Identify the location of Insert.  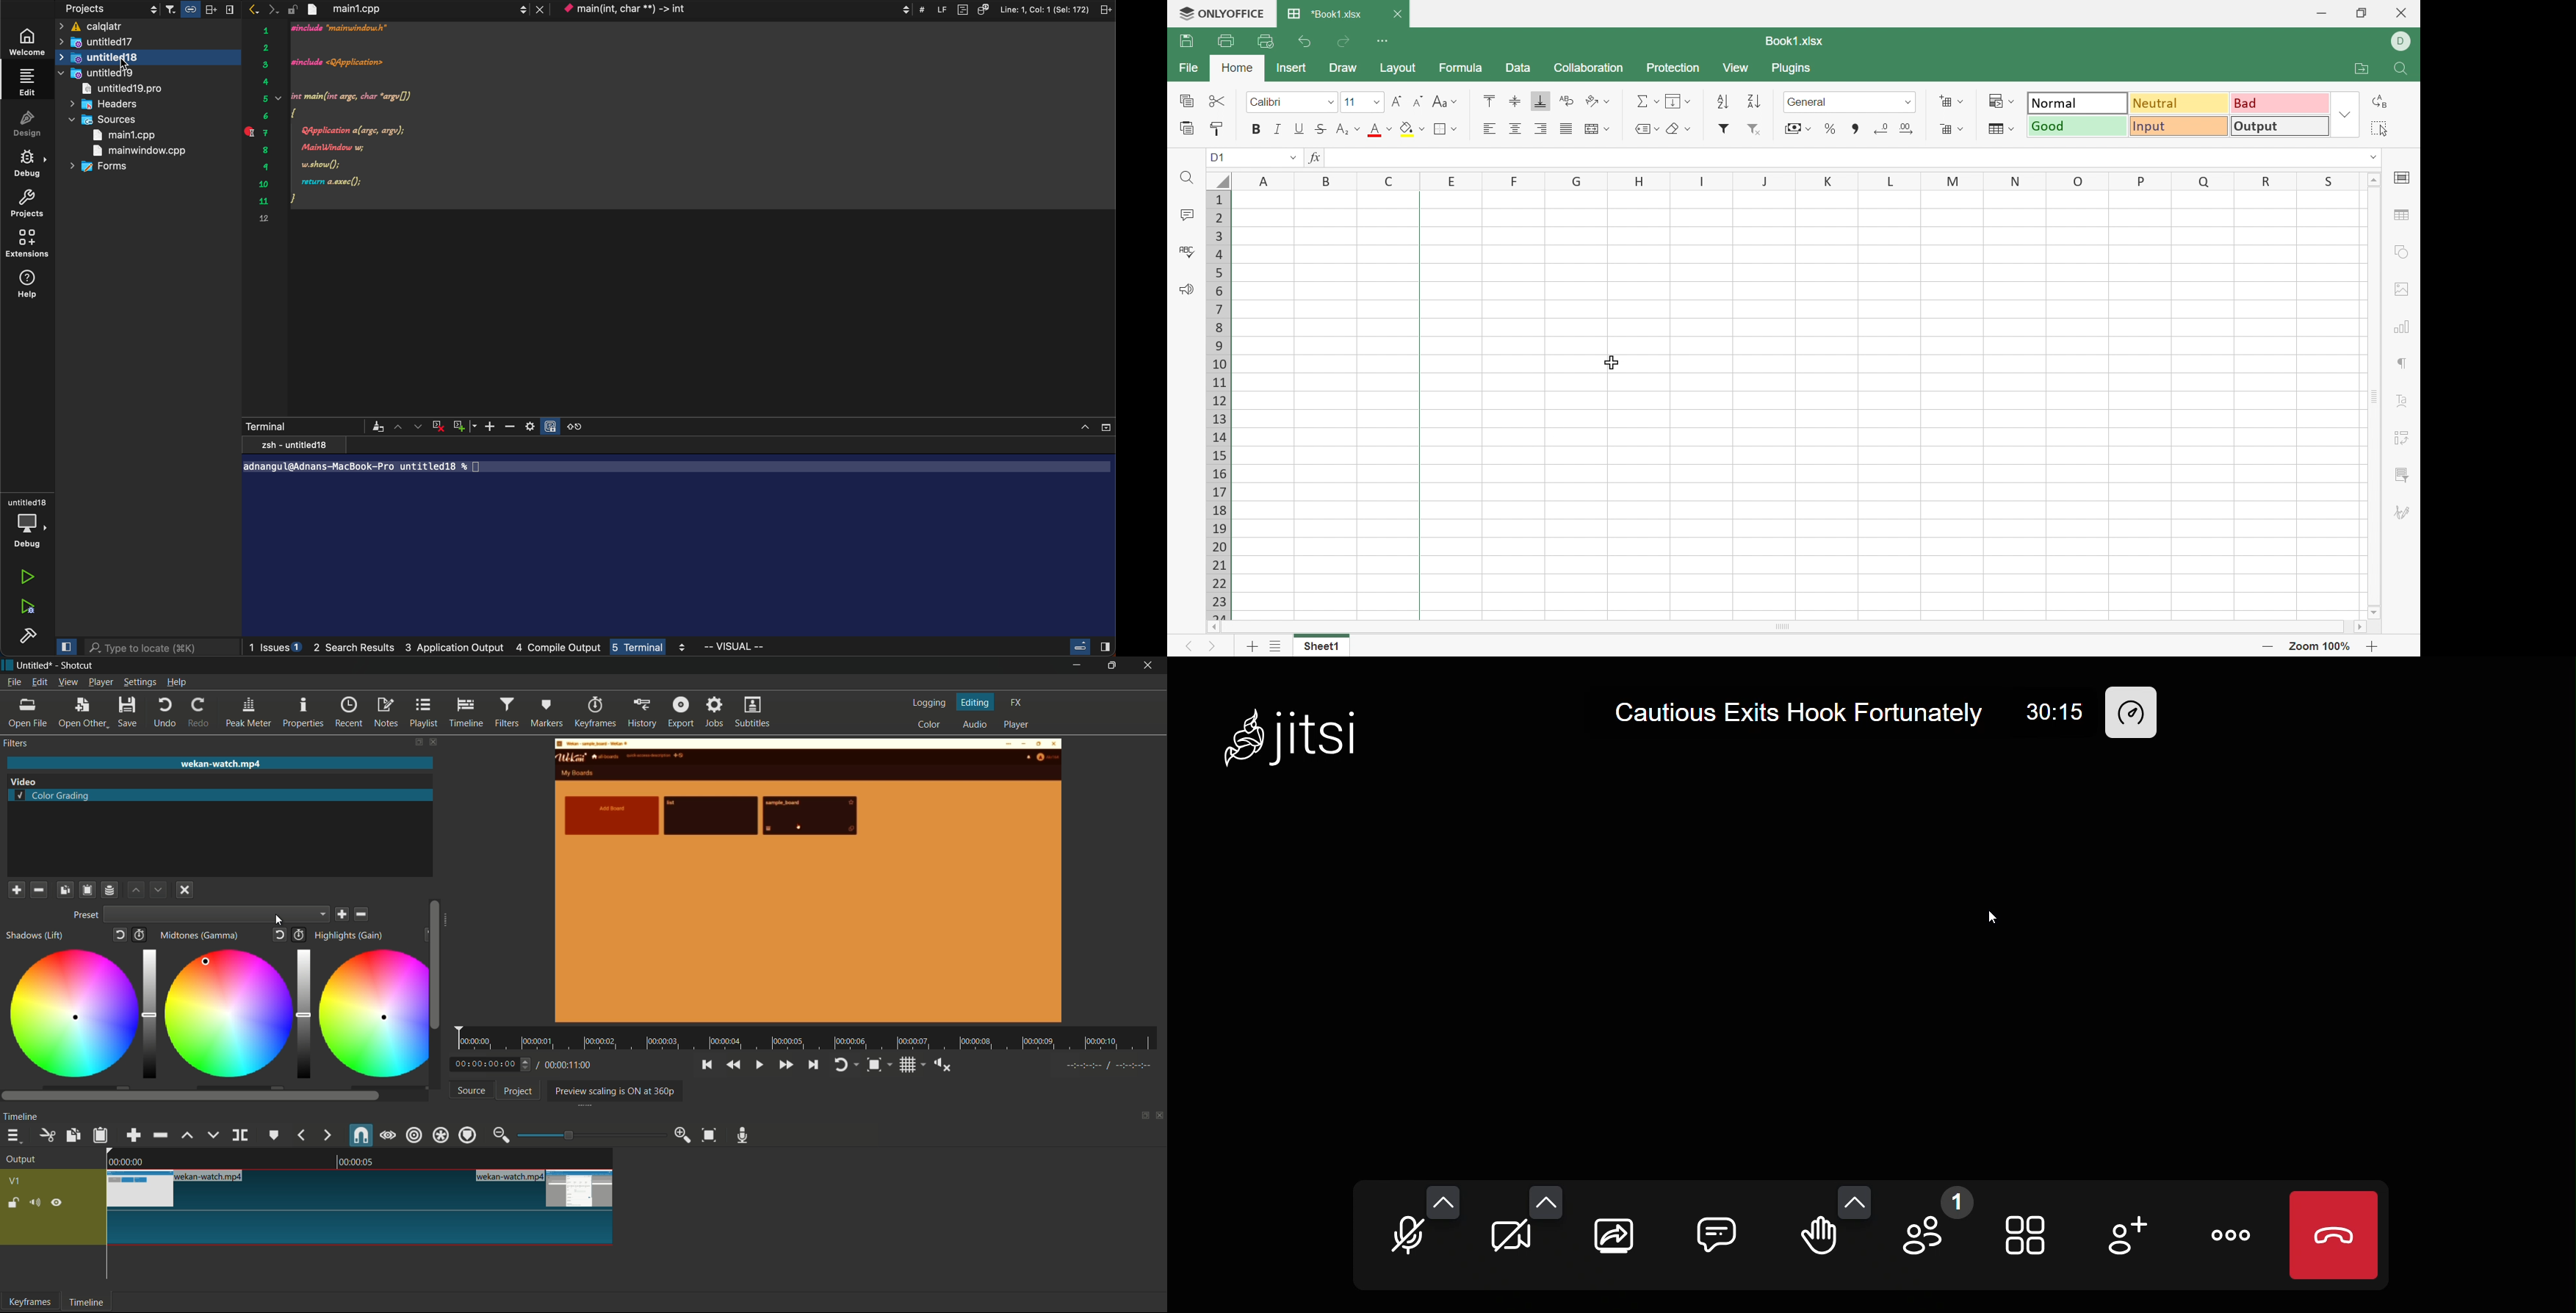
(1292, 68).